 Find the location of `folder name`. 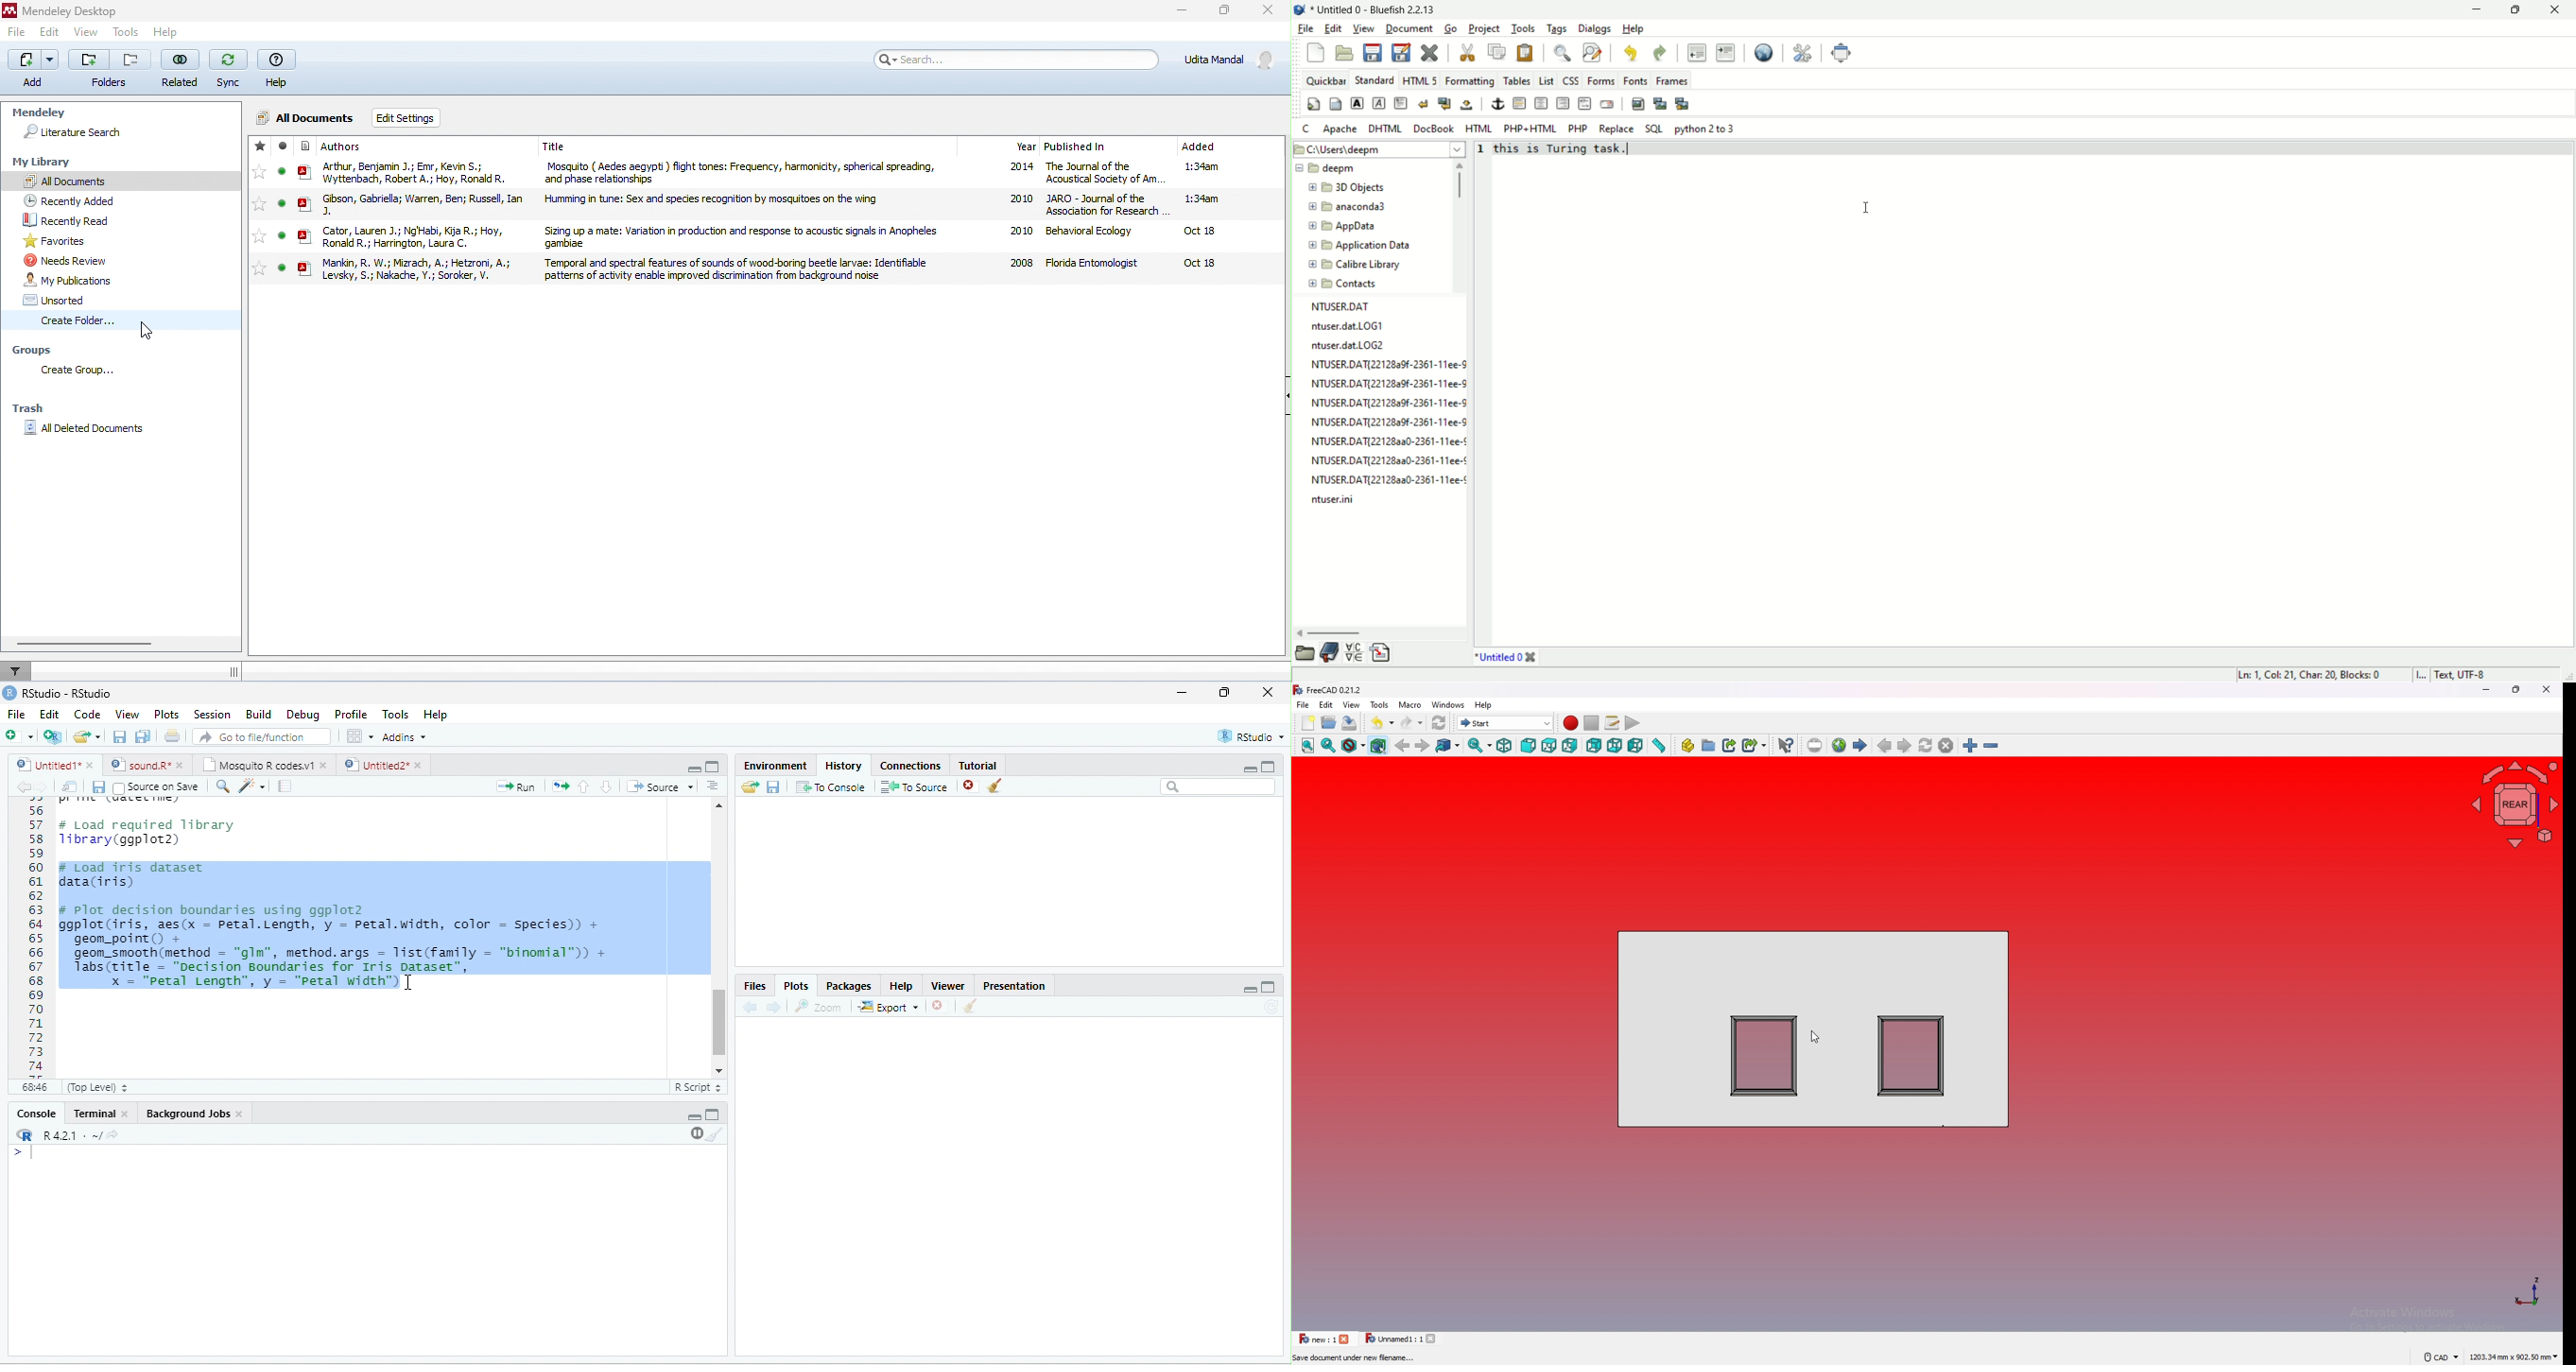

folder name is located at coordinates (1362, 246).